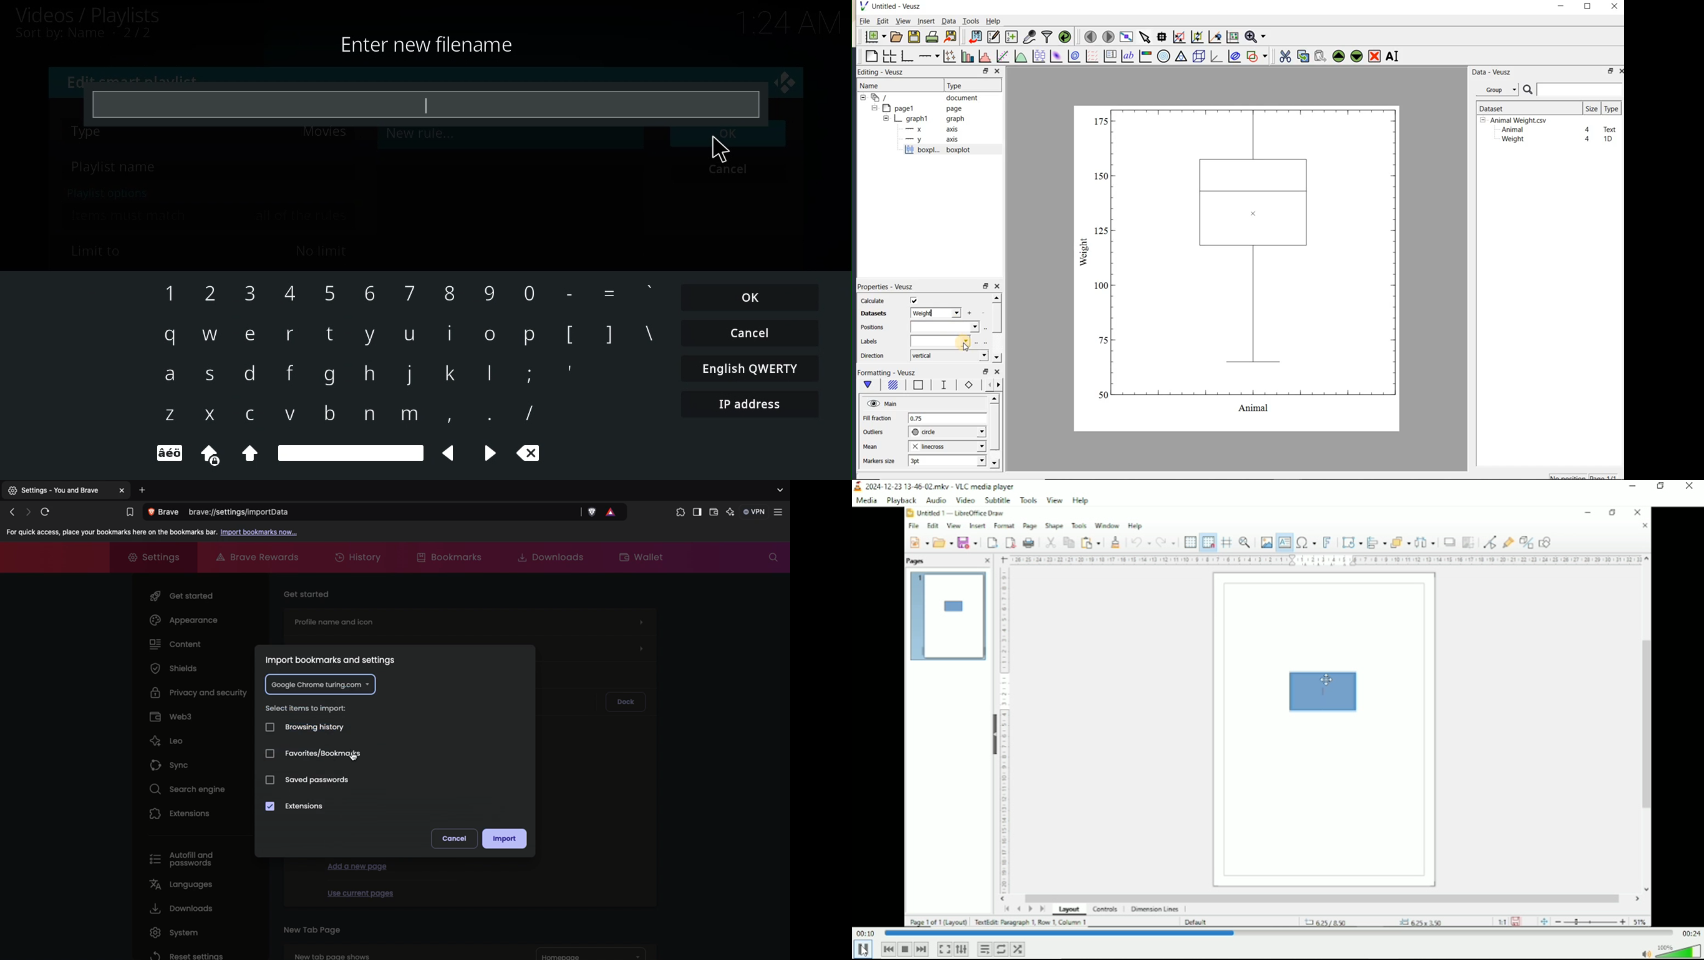 The width and height of the screenshot is (1708, 980). What do you see at coordinates (149, 556) in the screenshot?
I see `Settings` at bounding box center [149, 556].